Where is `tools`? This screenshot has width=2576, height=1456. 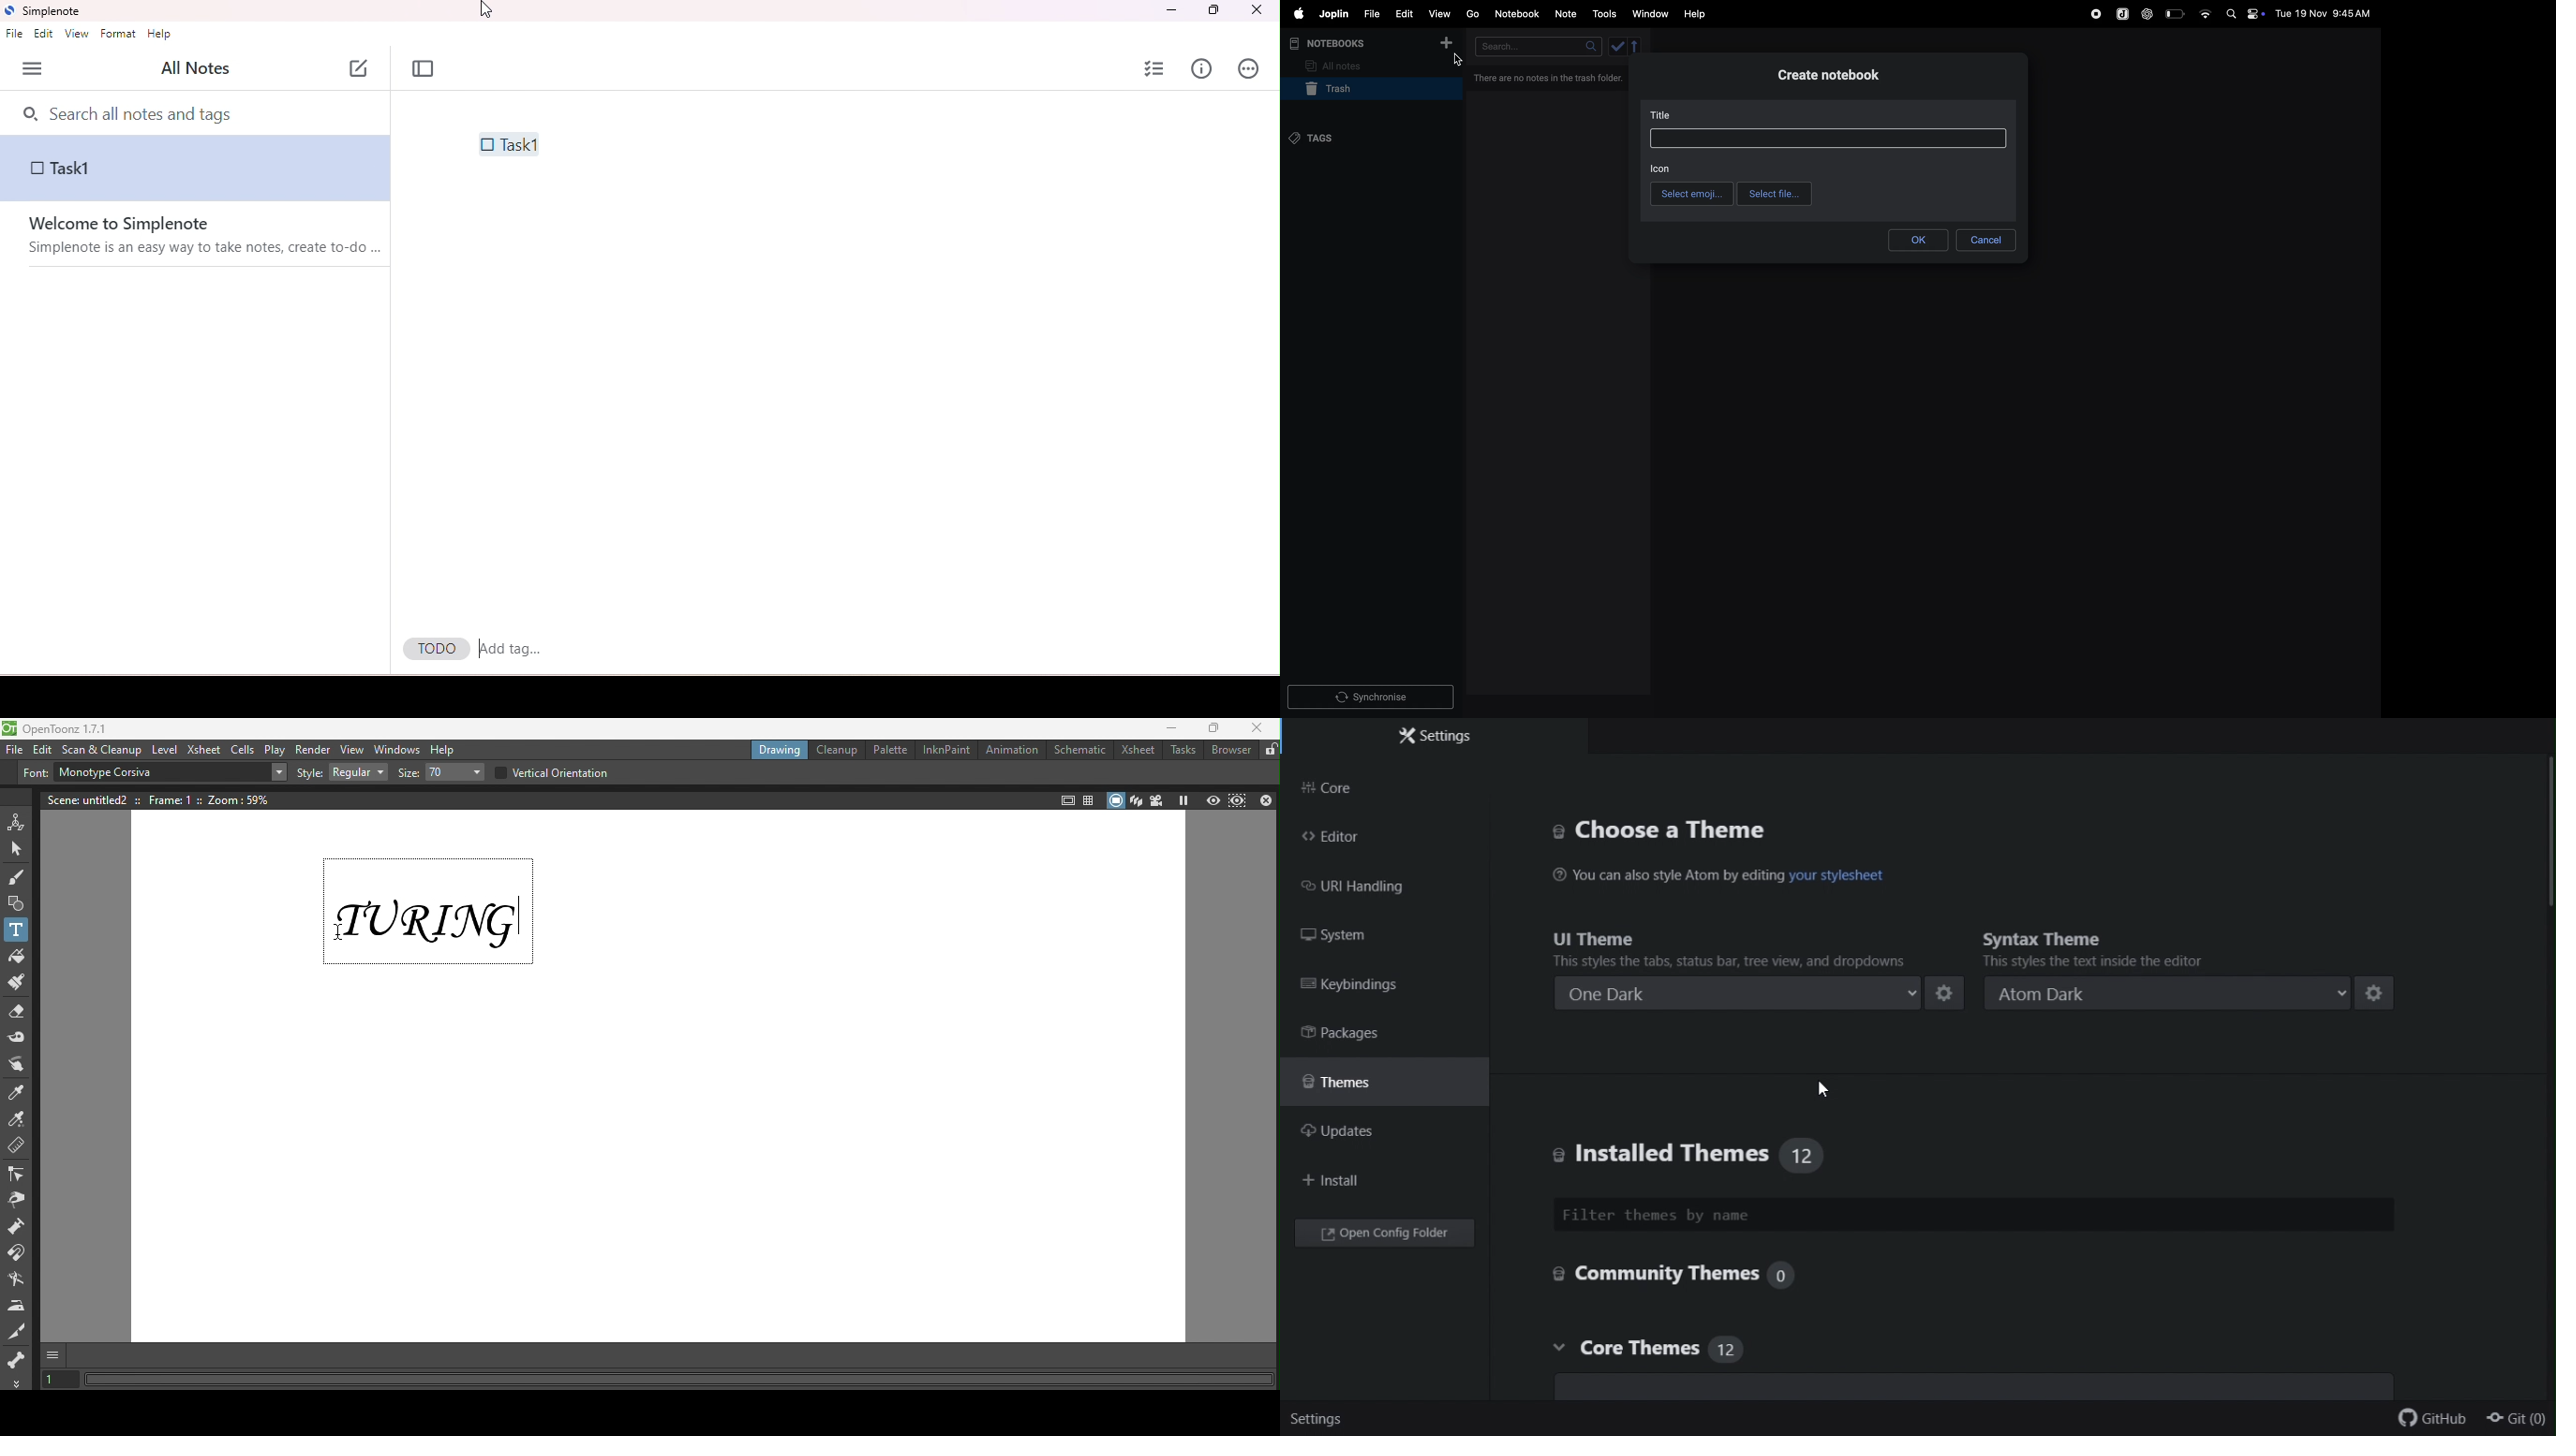
tools is located at coordinates (1603, 14).